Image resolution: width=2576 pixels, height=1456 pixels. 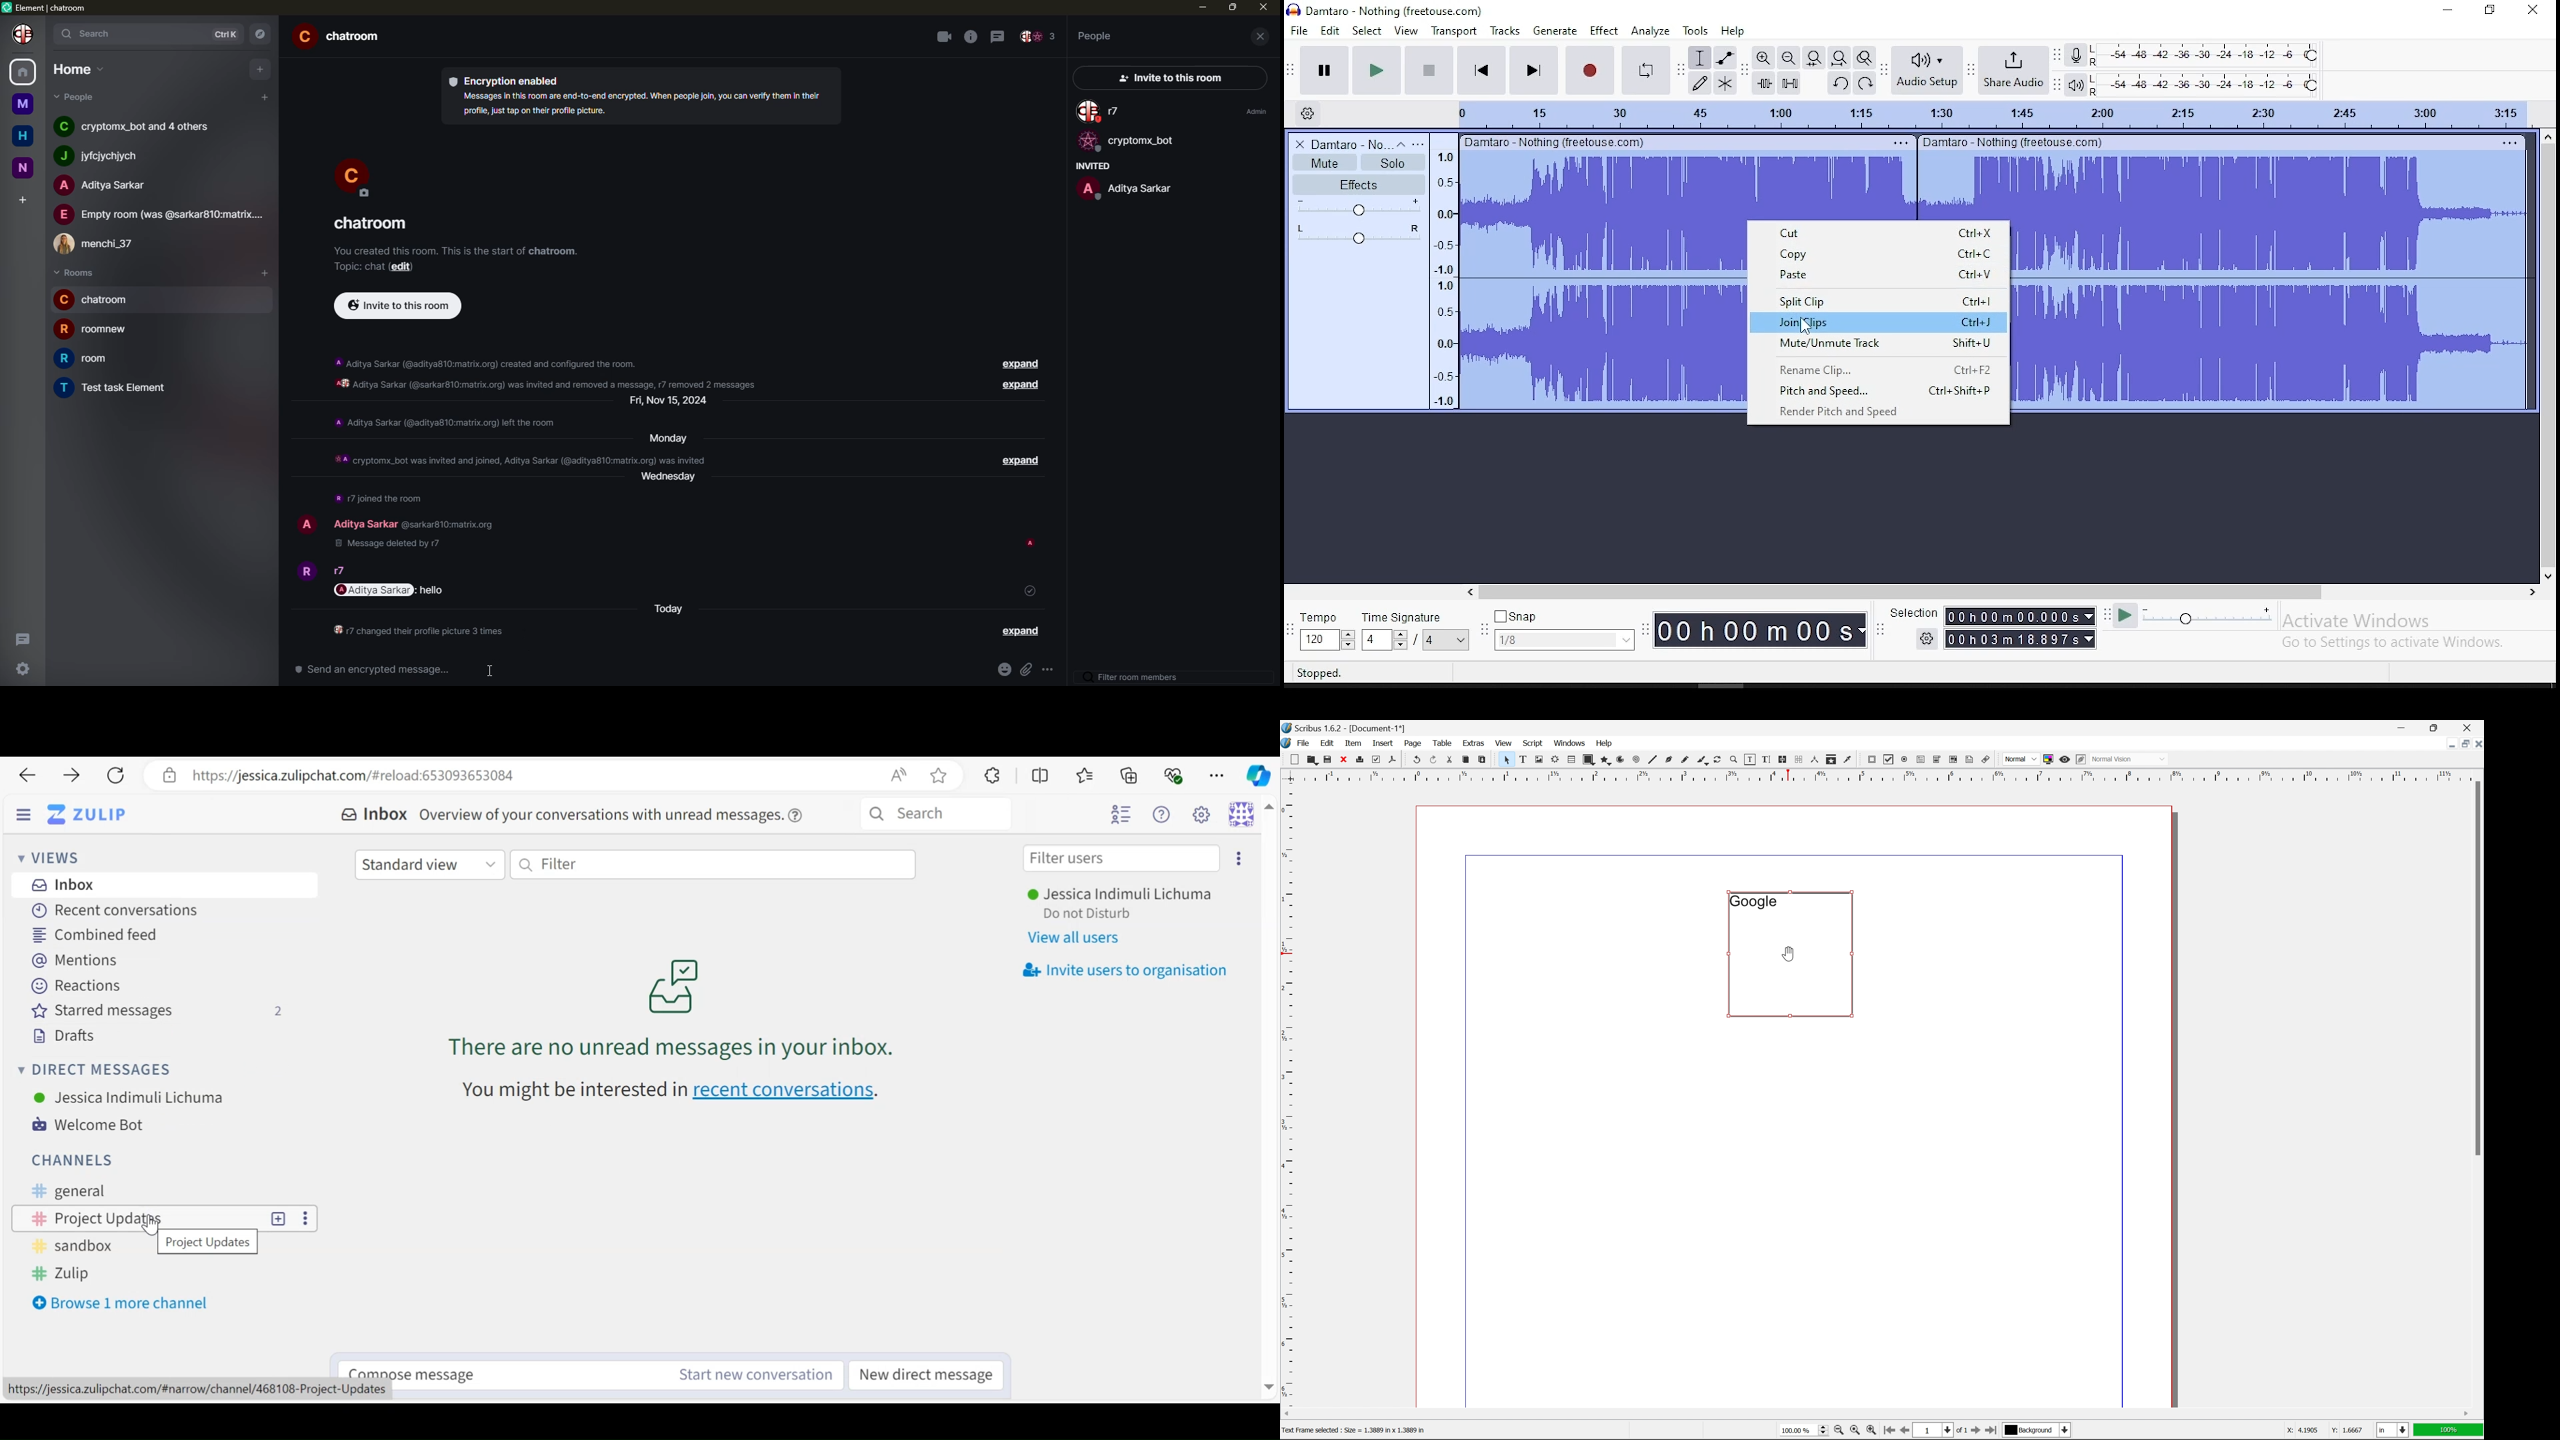 I want to click on rooms, so click(x=75, y=273).